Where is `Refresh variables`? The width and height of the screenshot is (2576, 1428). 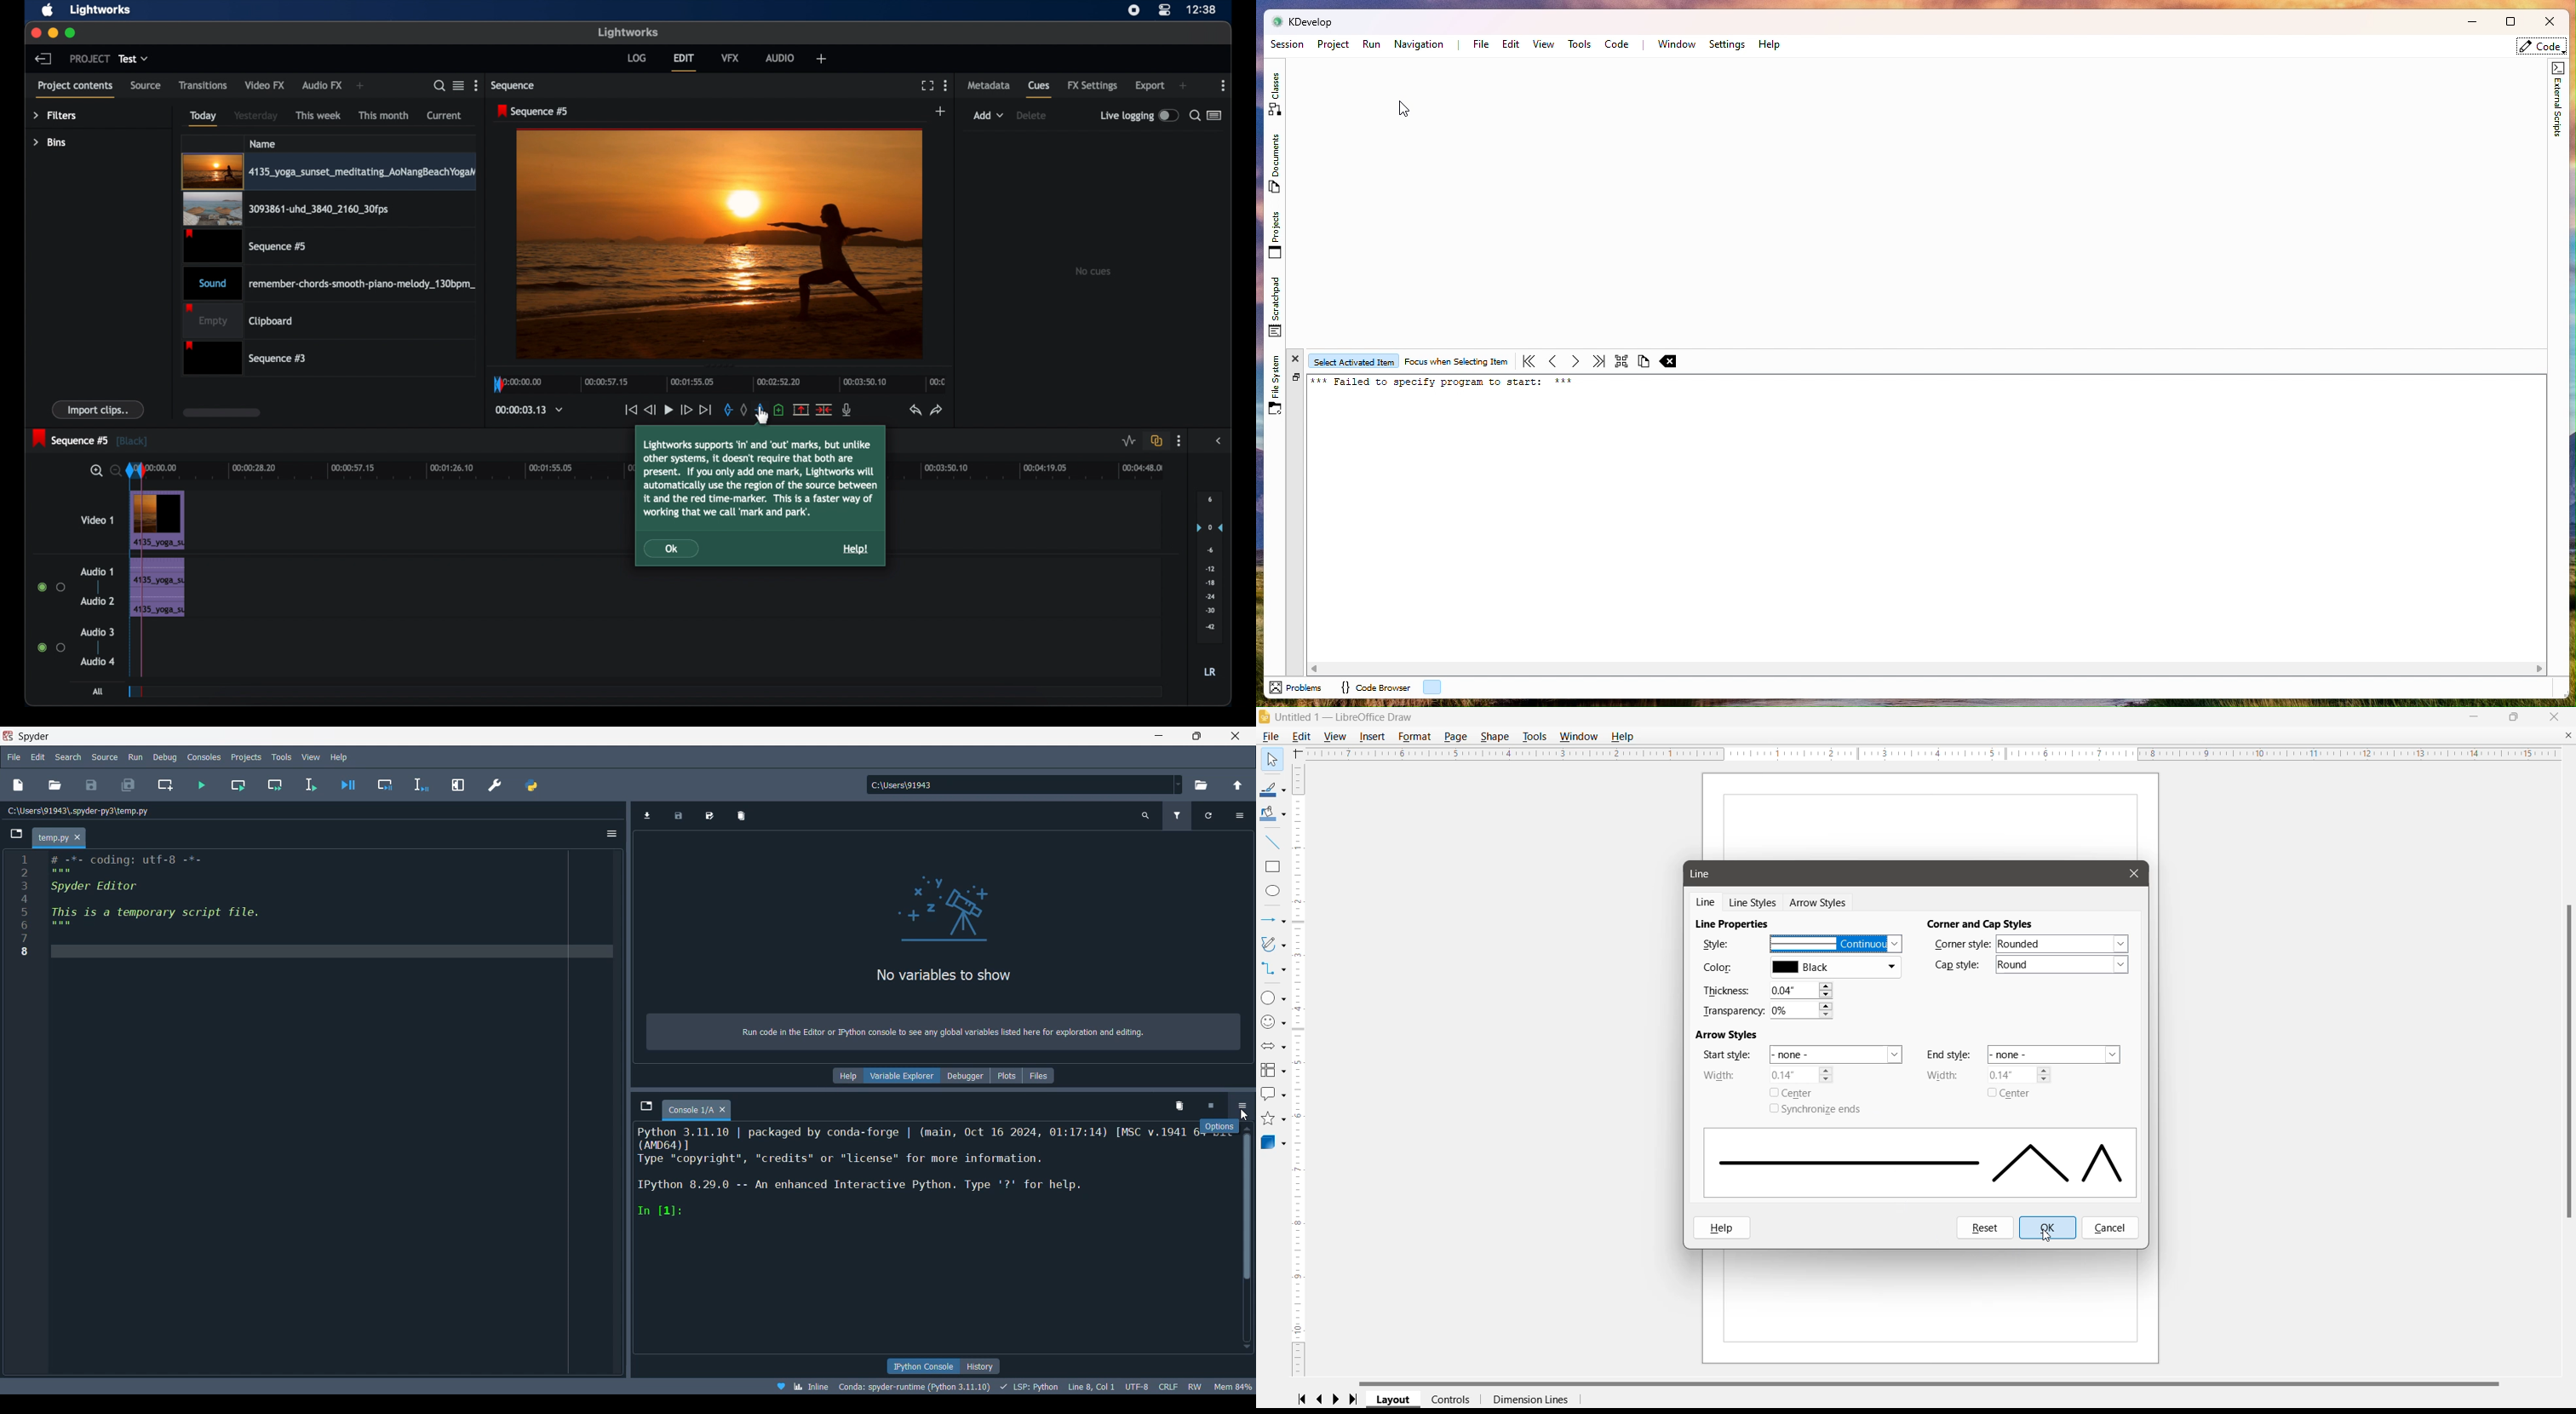
Refresh variables is located at coordinates (1209, 816).